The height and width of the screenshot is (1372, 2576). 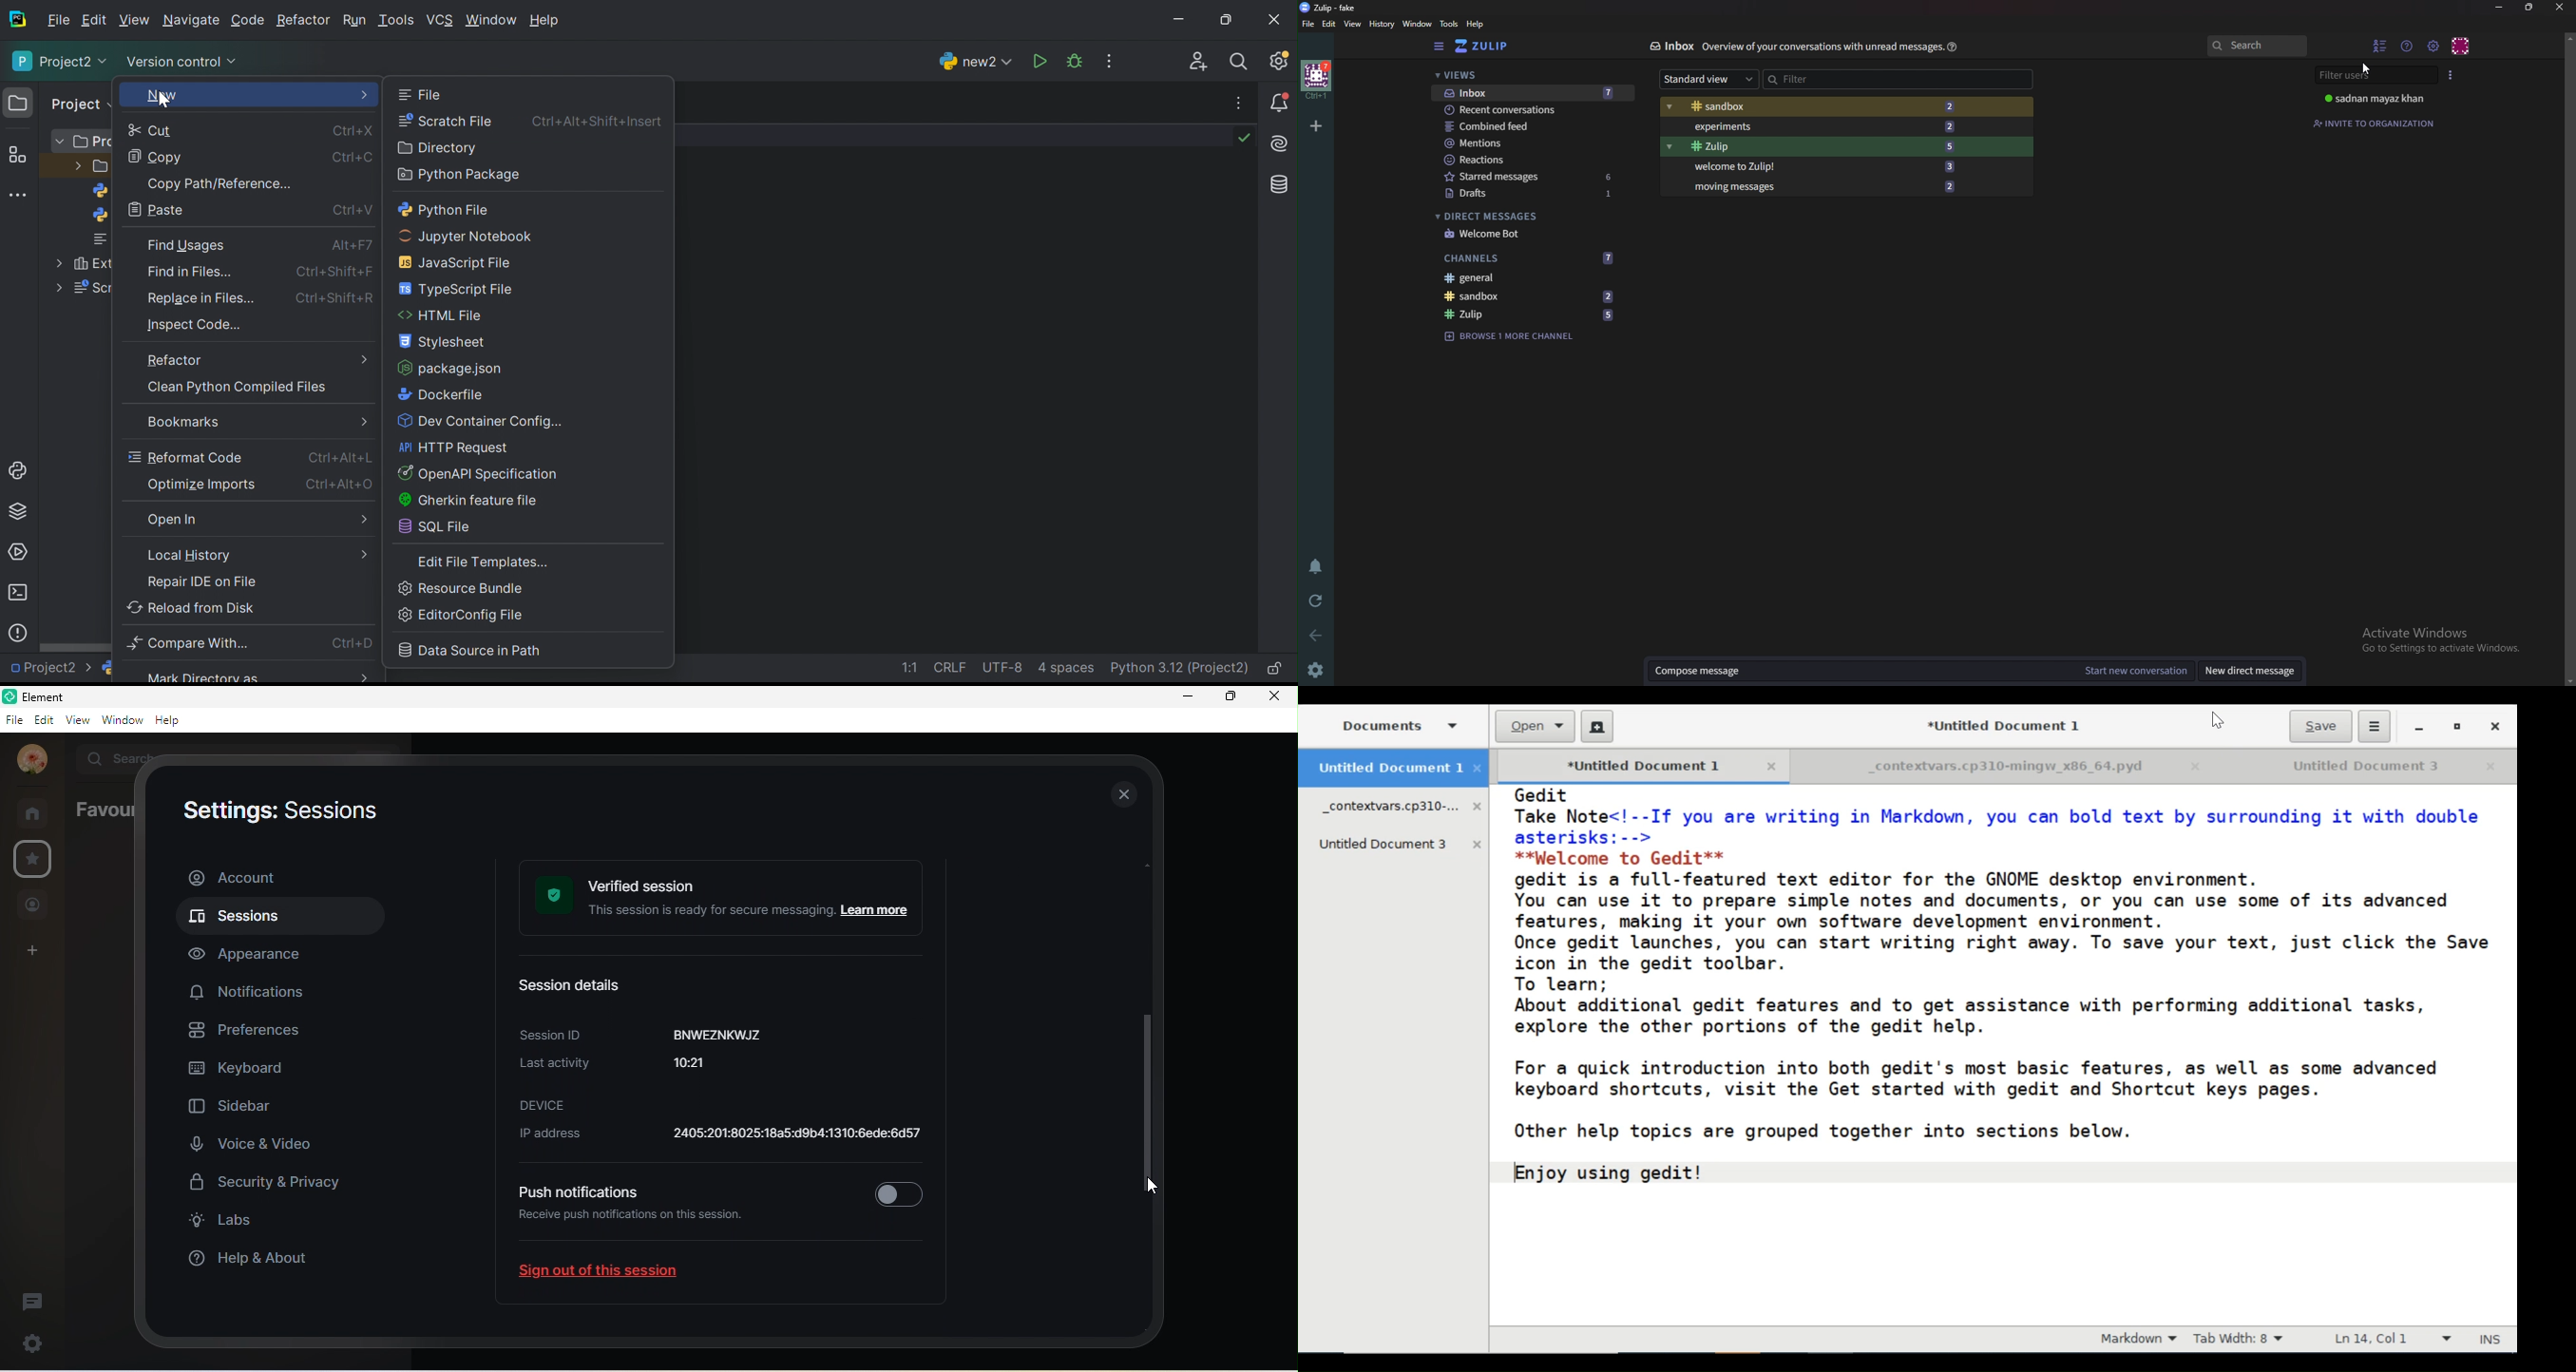 I want to click on Sandbox, so click(x=1827, y=107).